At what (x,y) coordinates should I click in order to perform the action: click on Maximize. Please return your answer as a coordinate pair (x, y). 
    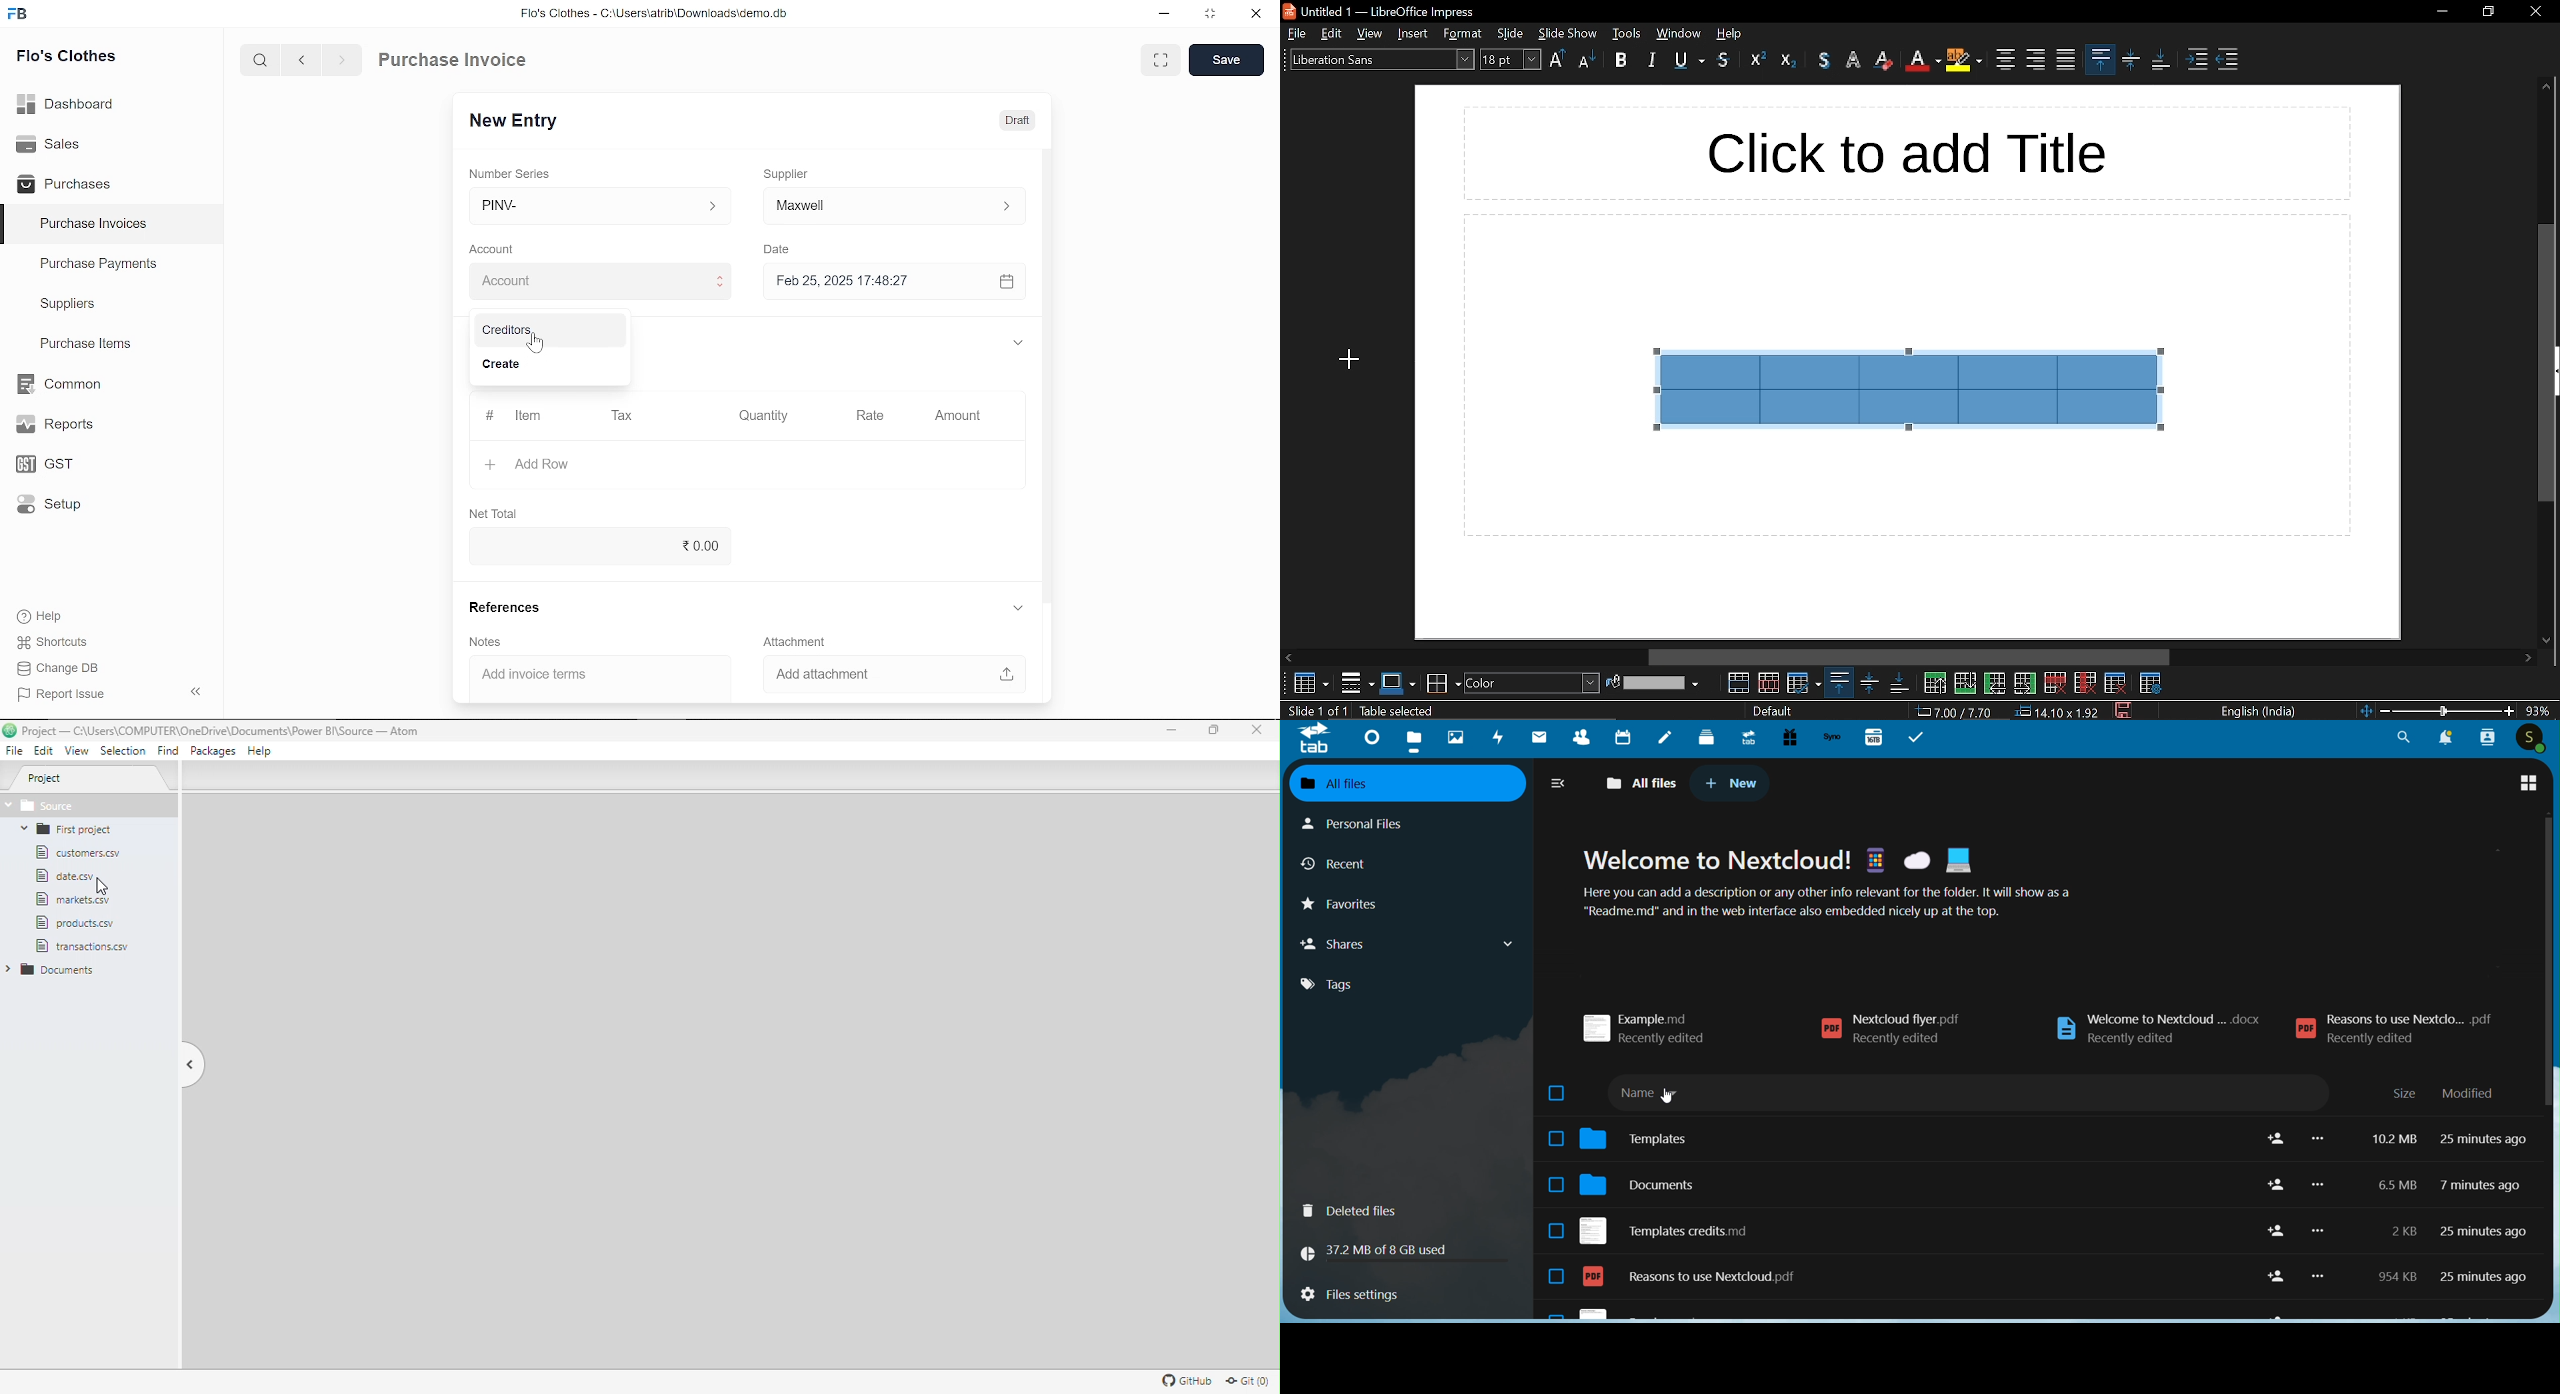
    Looking at the image, I should click on (1210, 730).